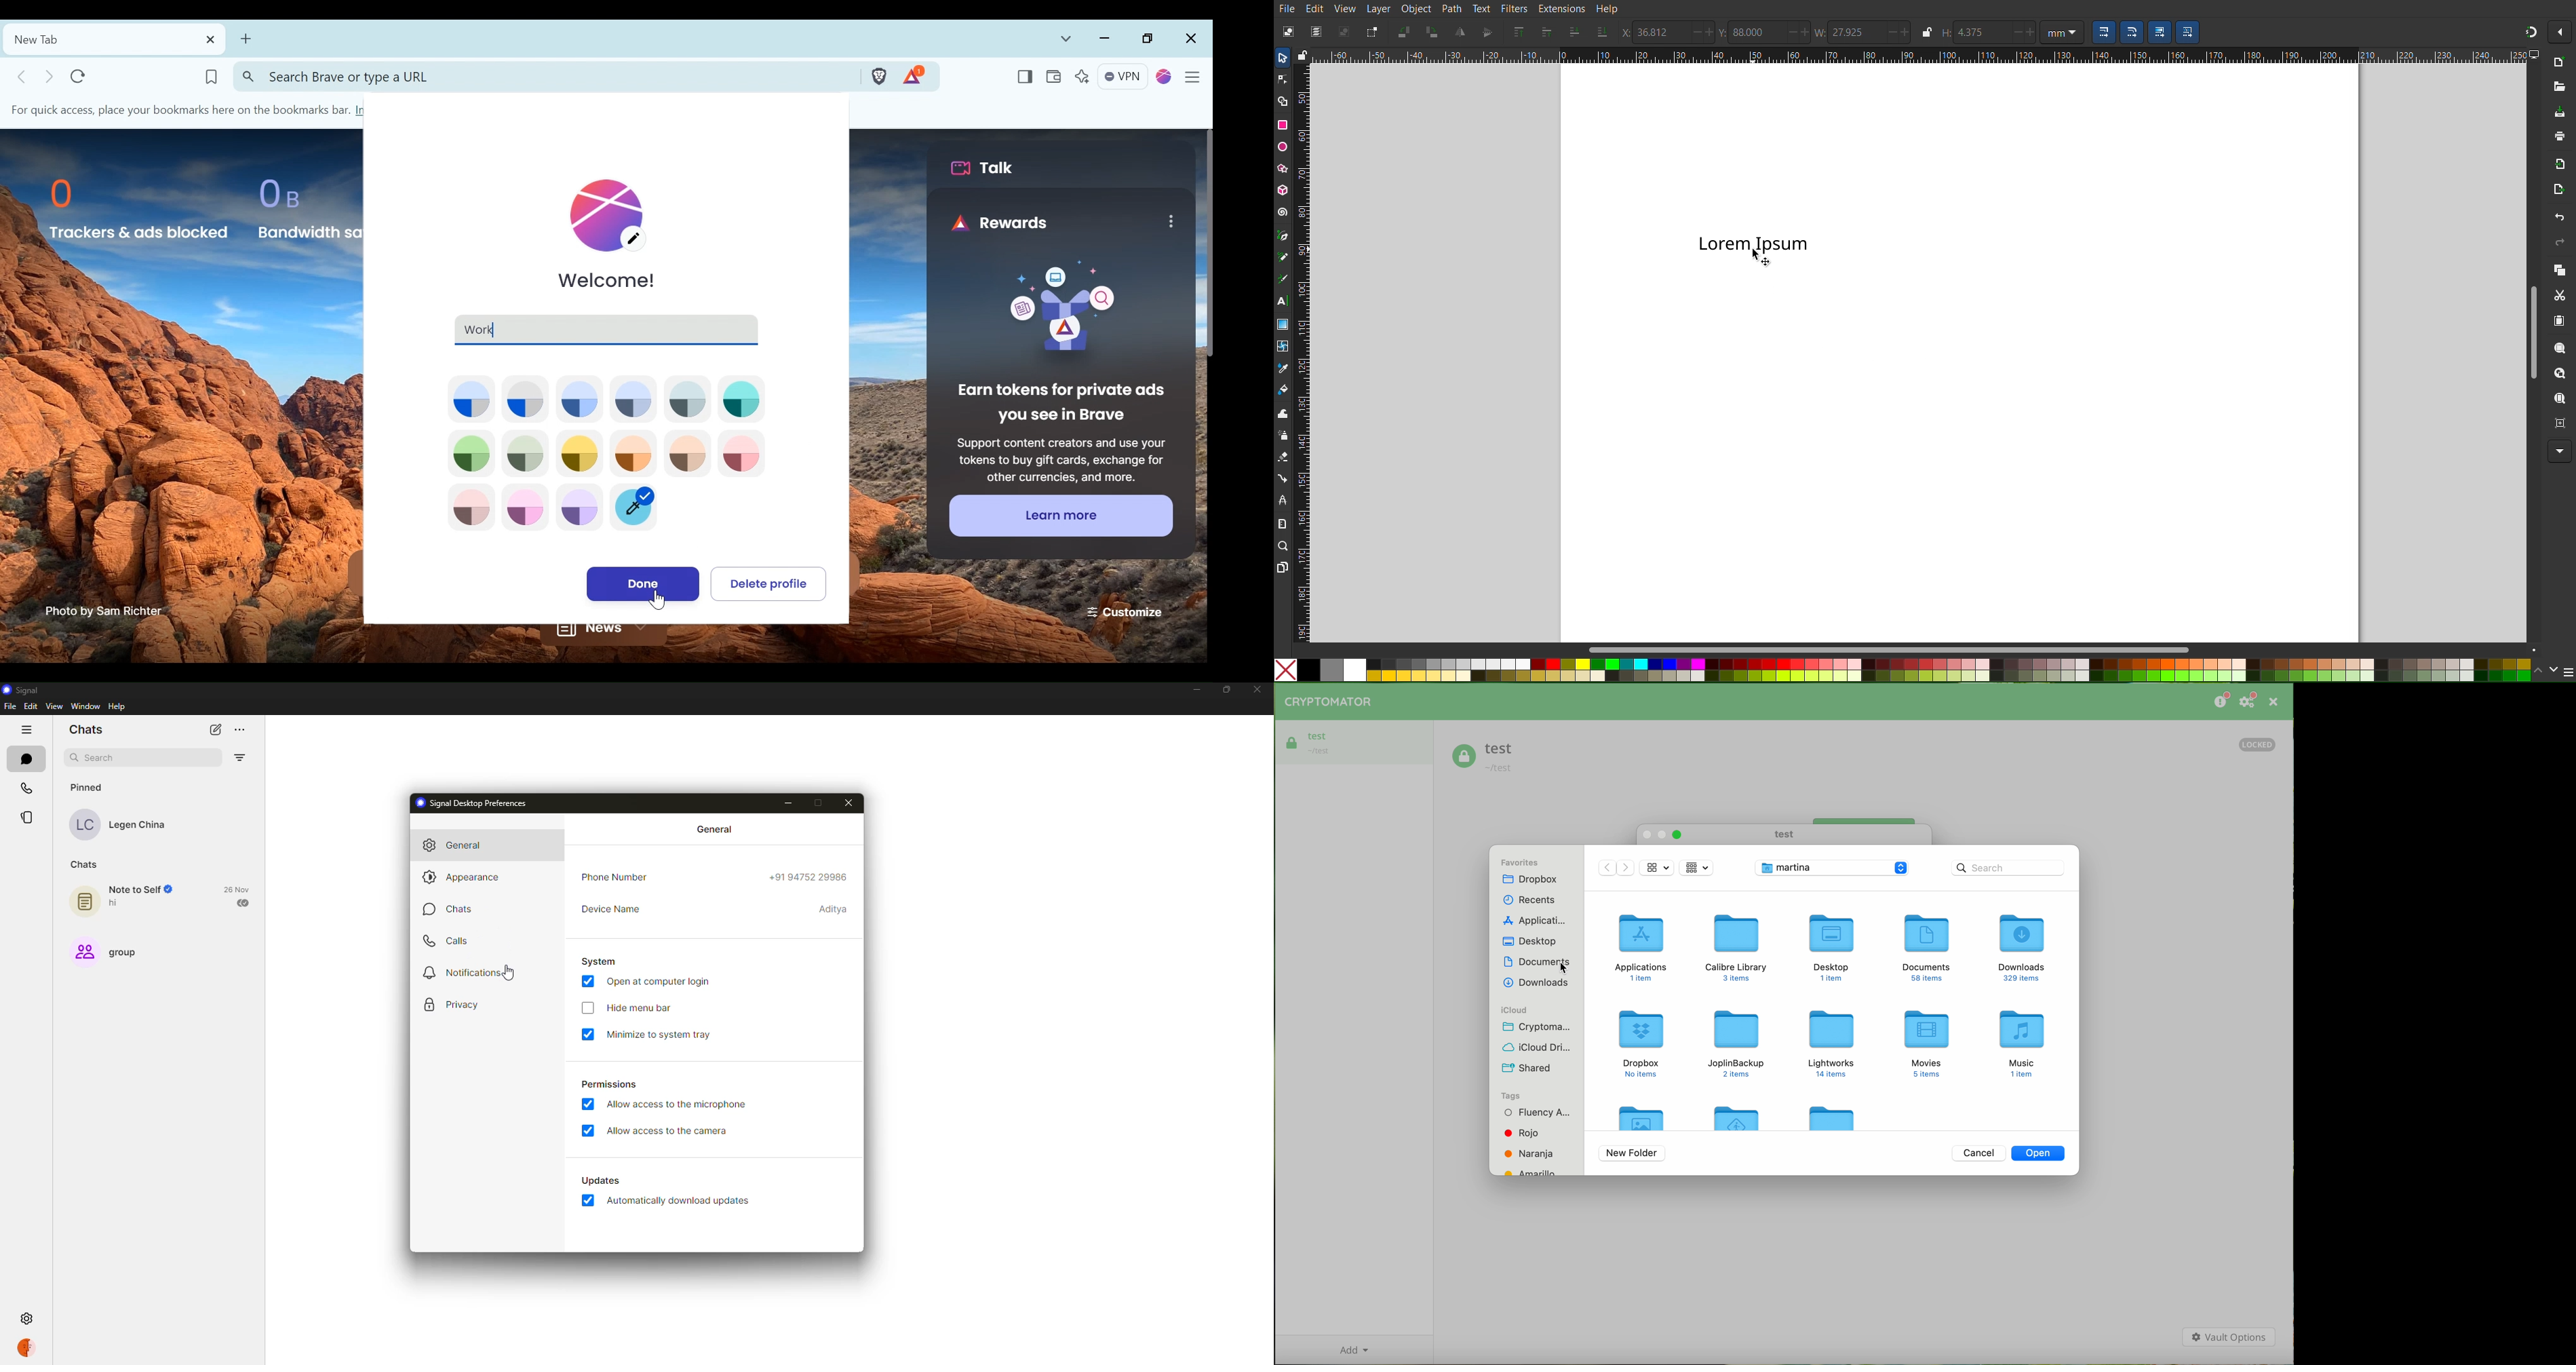  I want to click on appearance, so click(466, 878).